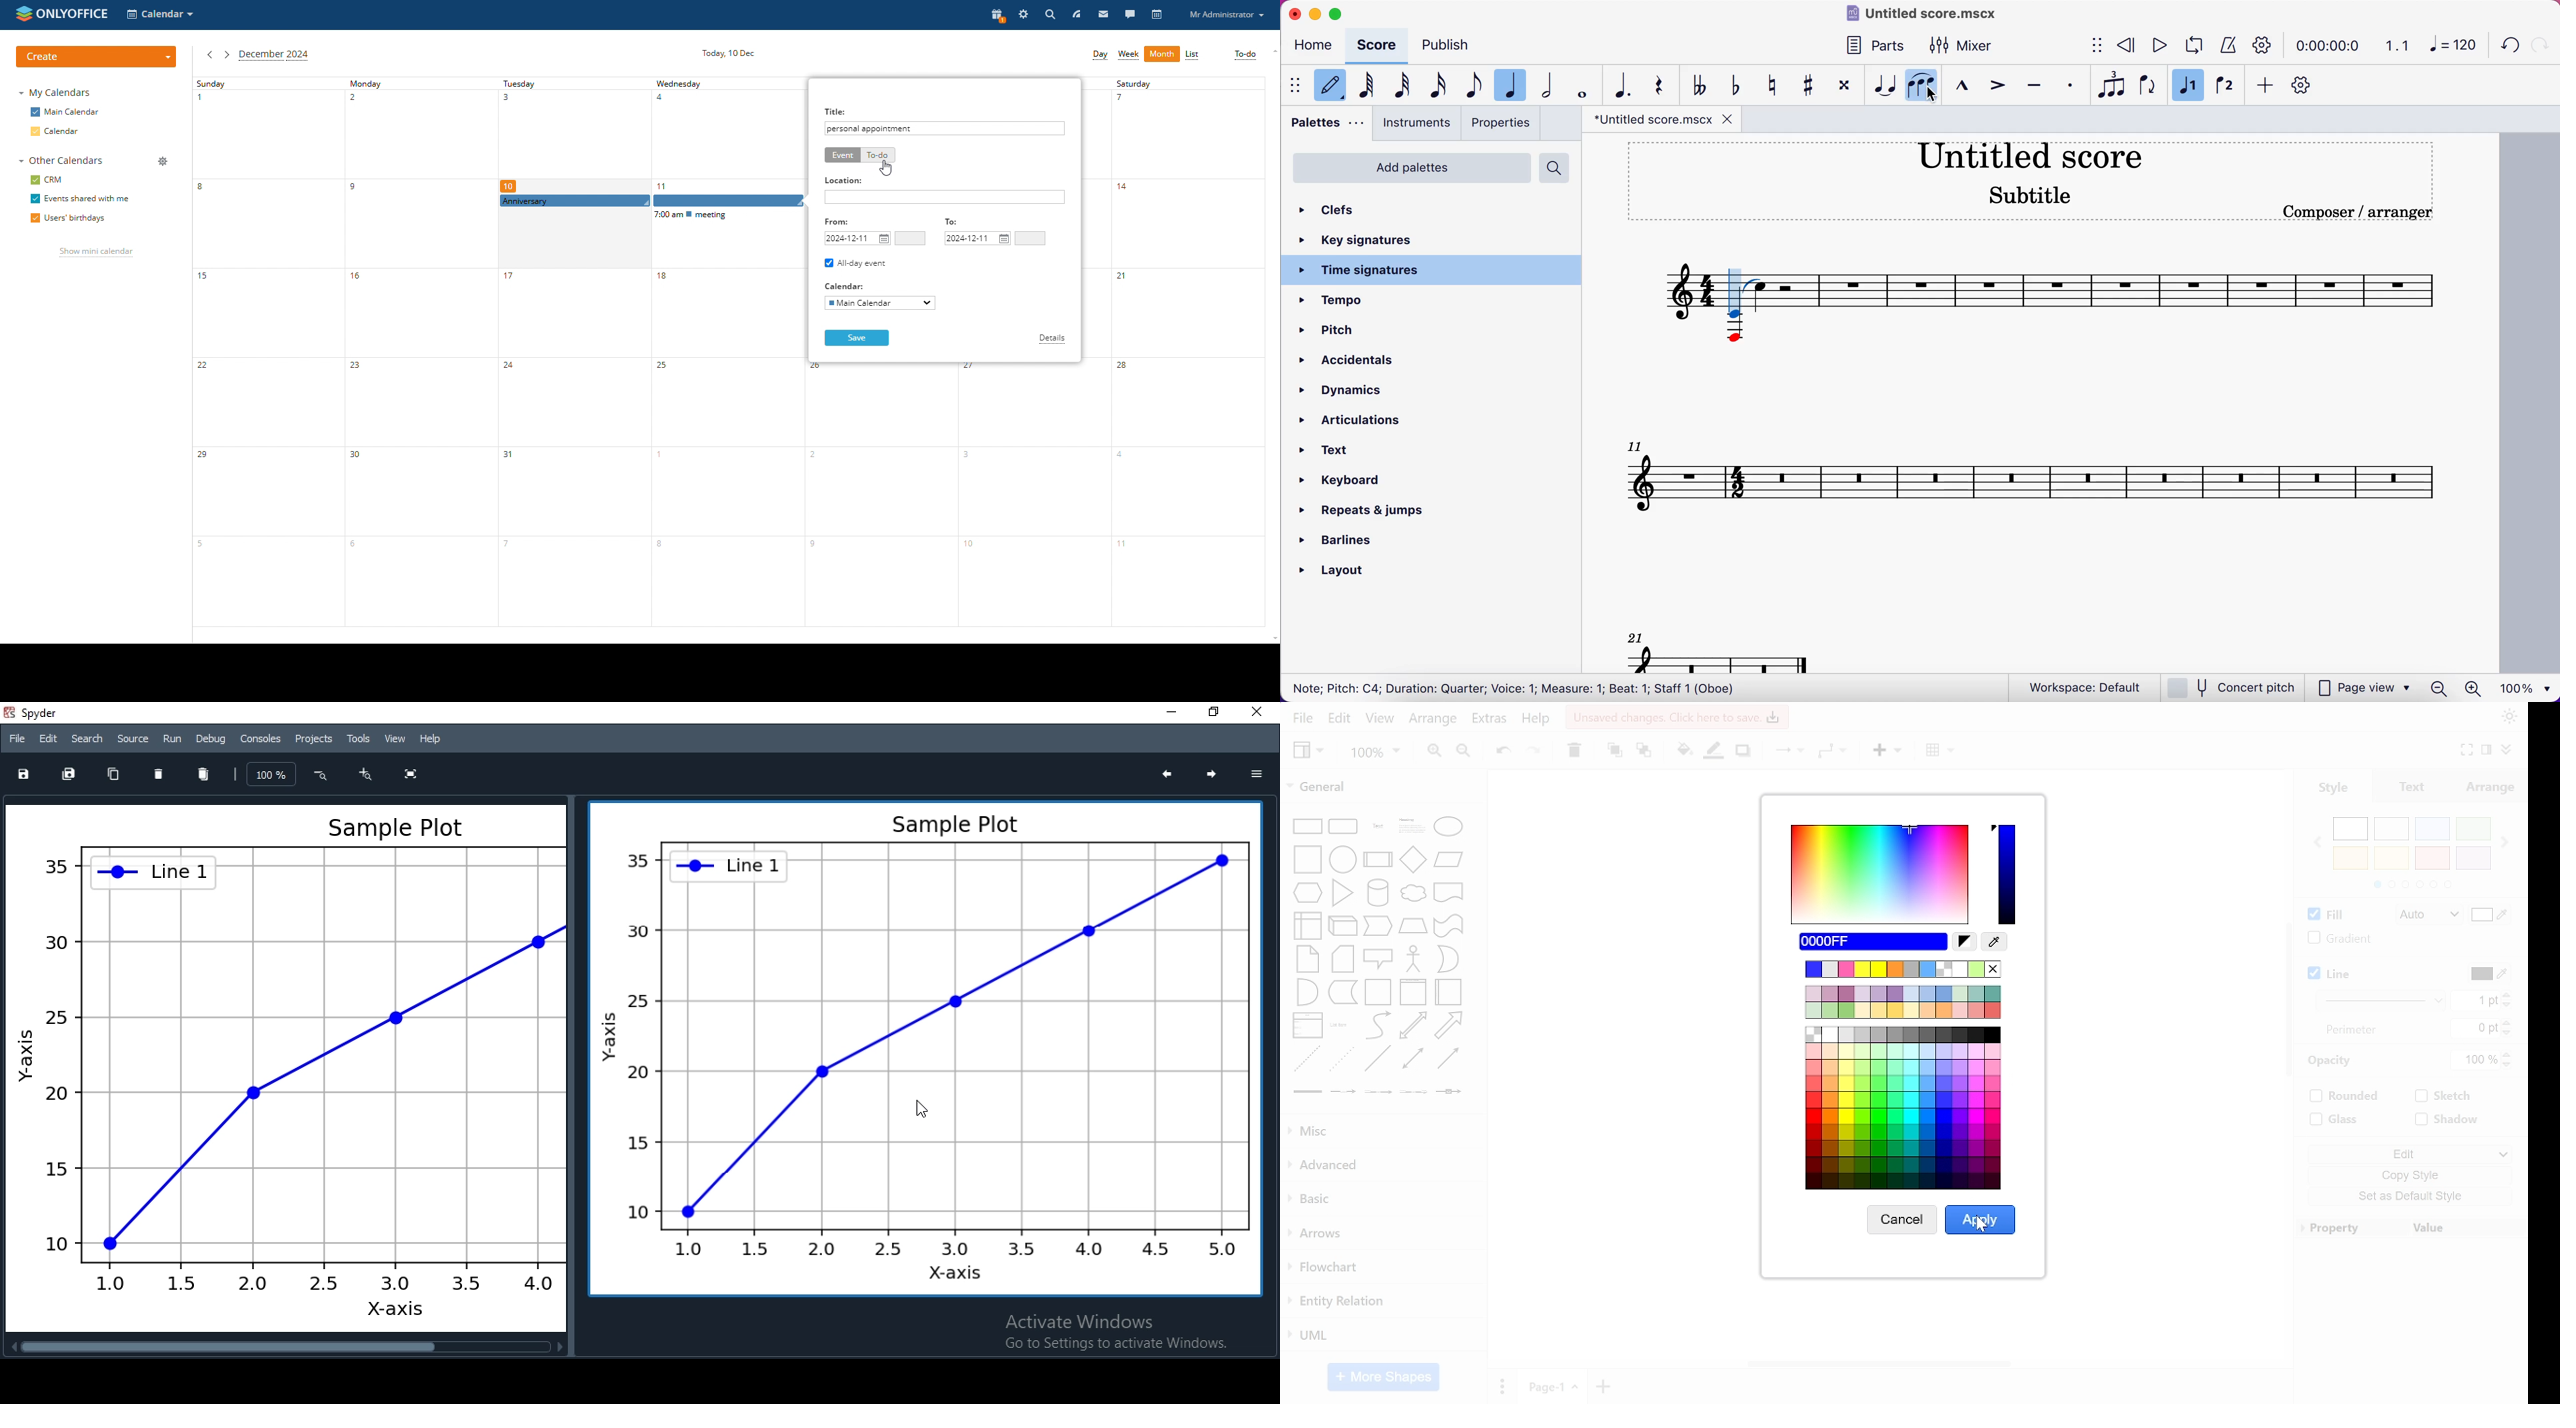 The height and width of the screenshot is (1428, 2576). I want to click on select application, so click(162, 15).